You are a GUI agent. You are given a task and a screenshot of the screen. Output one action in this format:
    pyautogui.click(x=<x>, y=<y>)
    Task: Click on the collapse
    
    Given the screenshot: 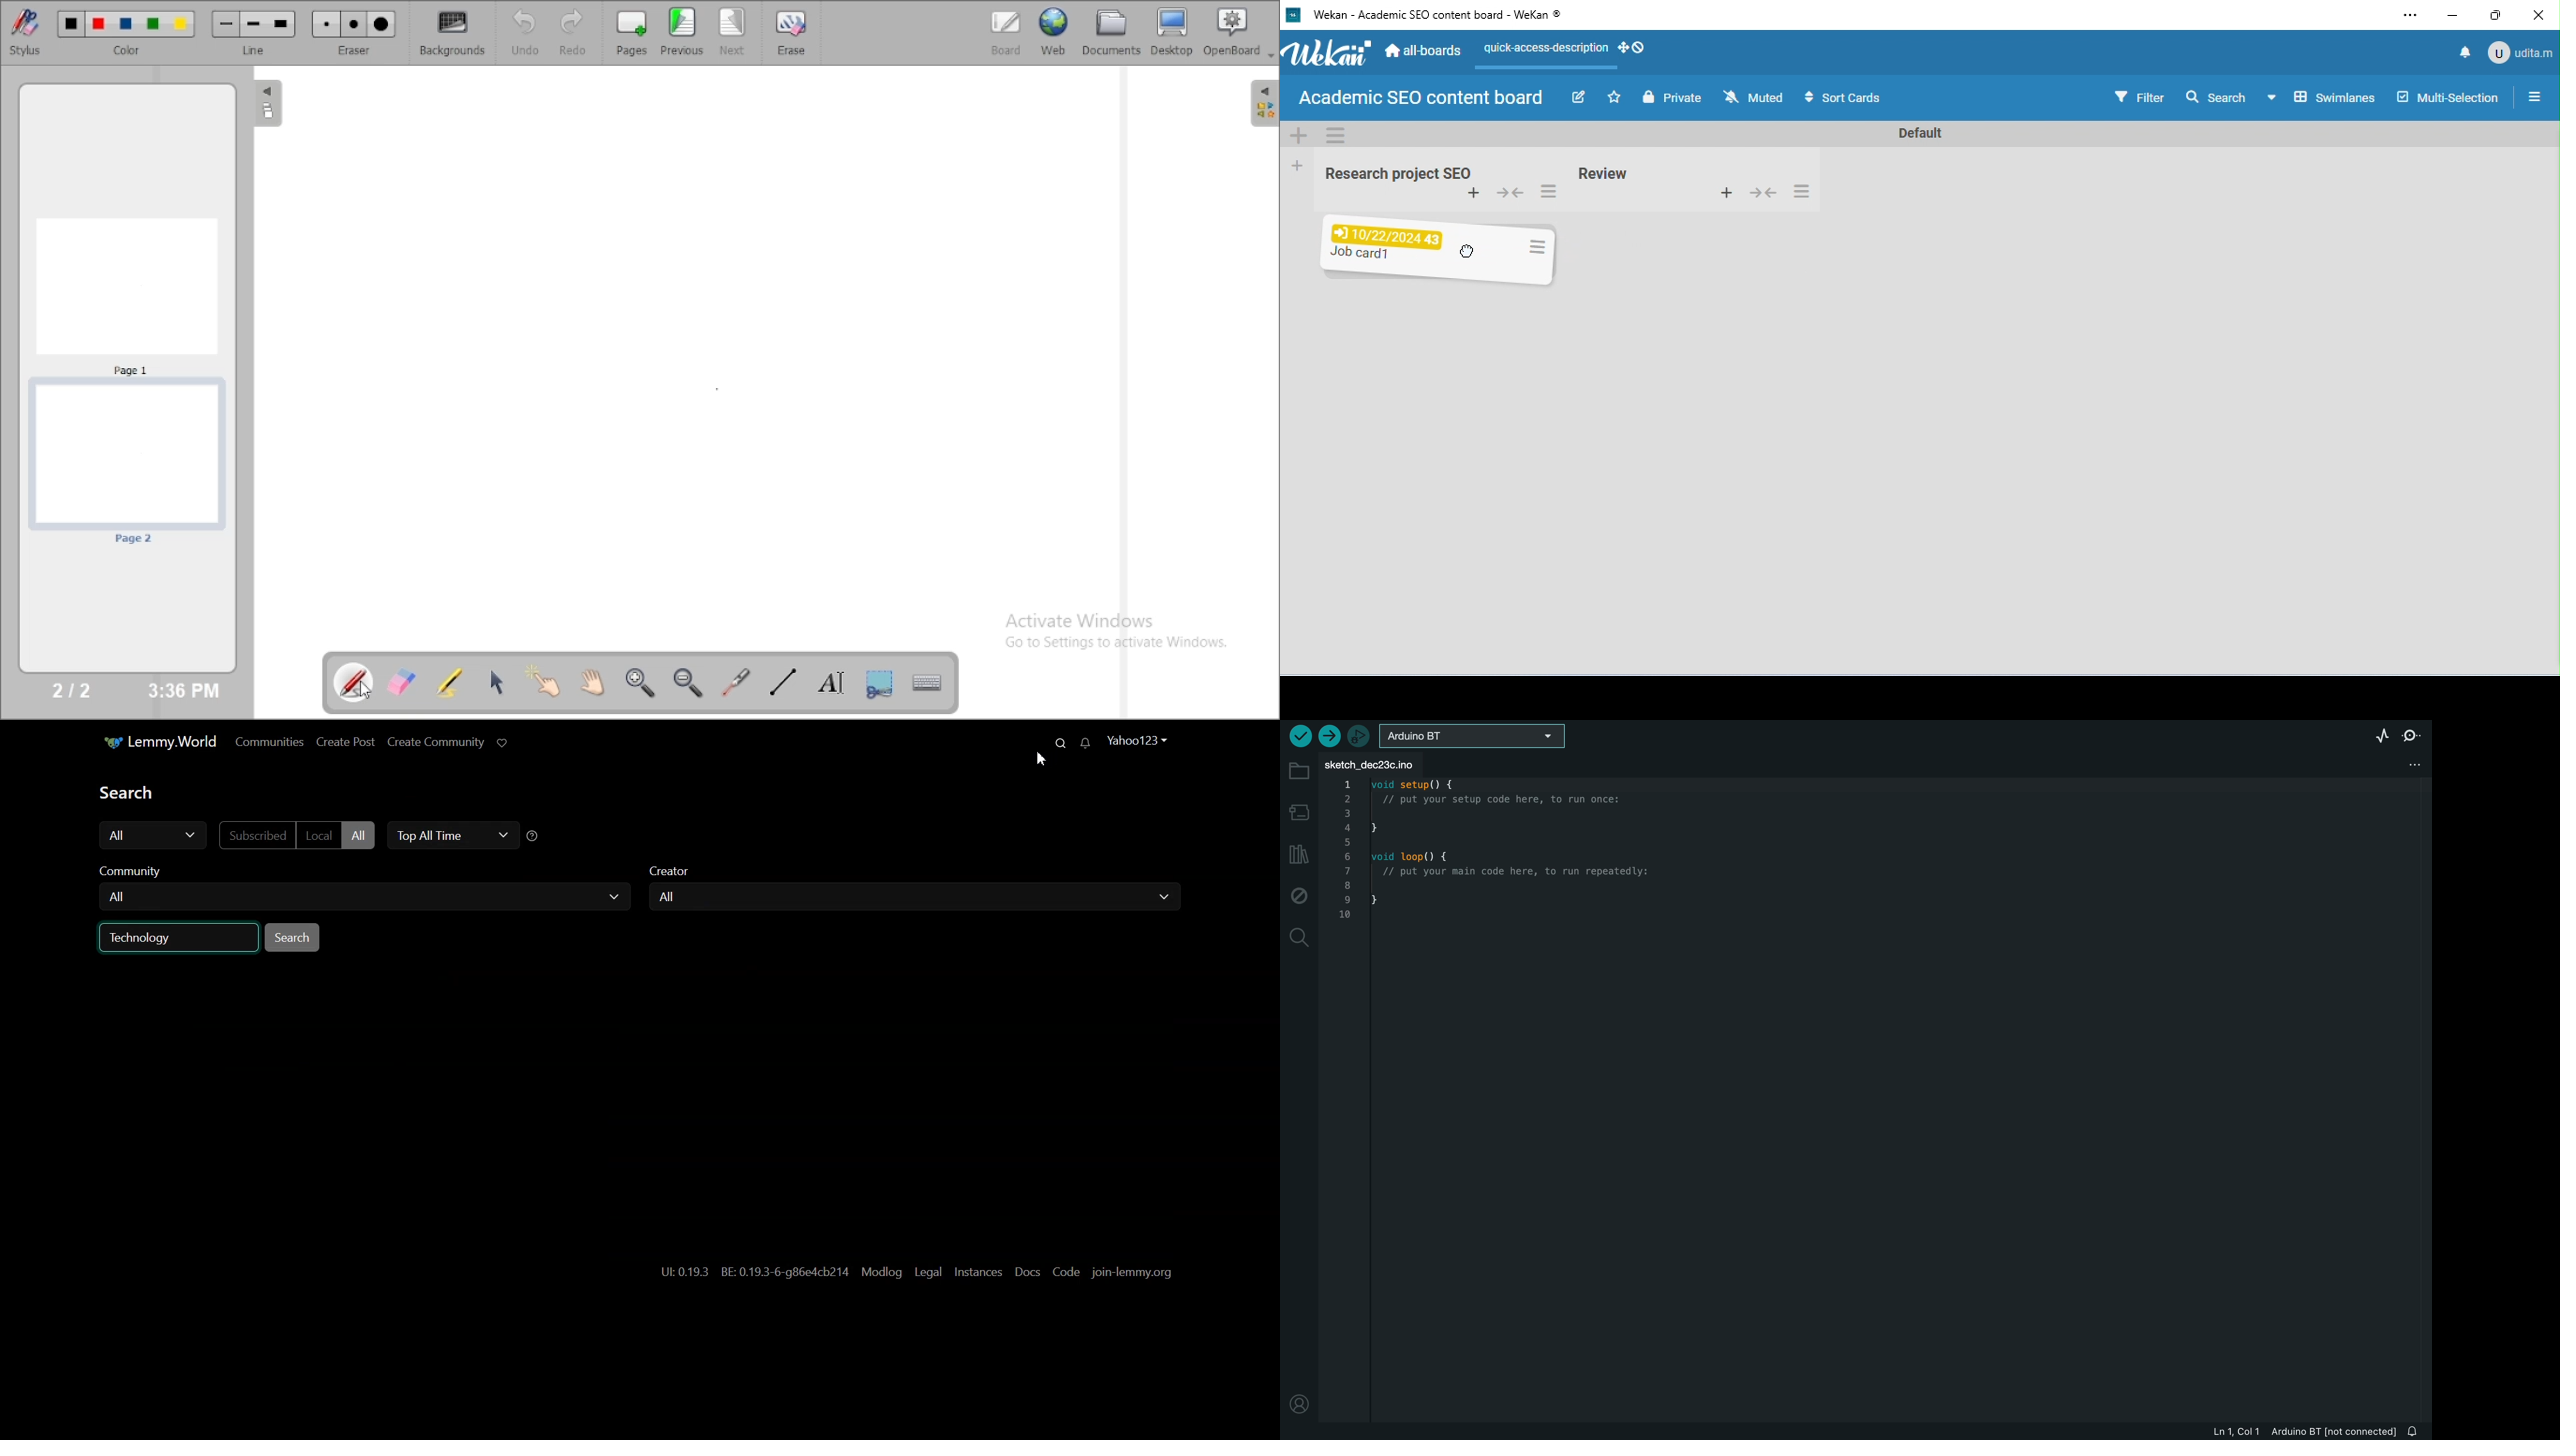 What is the action you would take?
    pyautogui.click(x=1512, y=195)
    